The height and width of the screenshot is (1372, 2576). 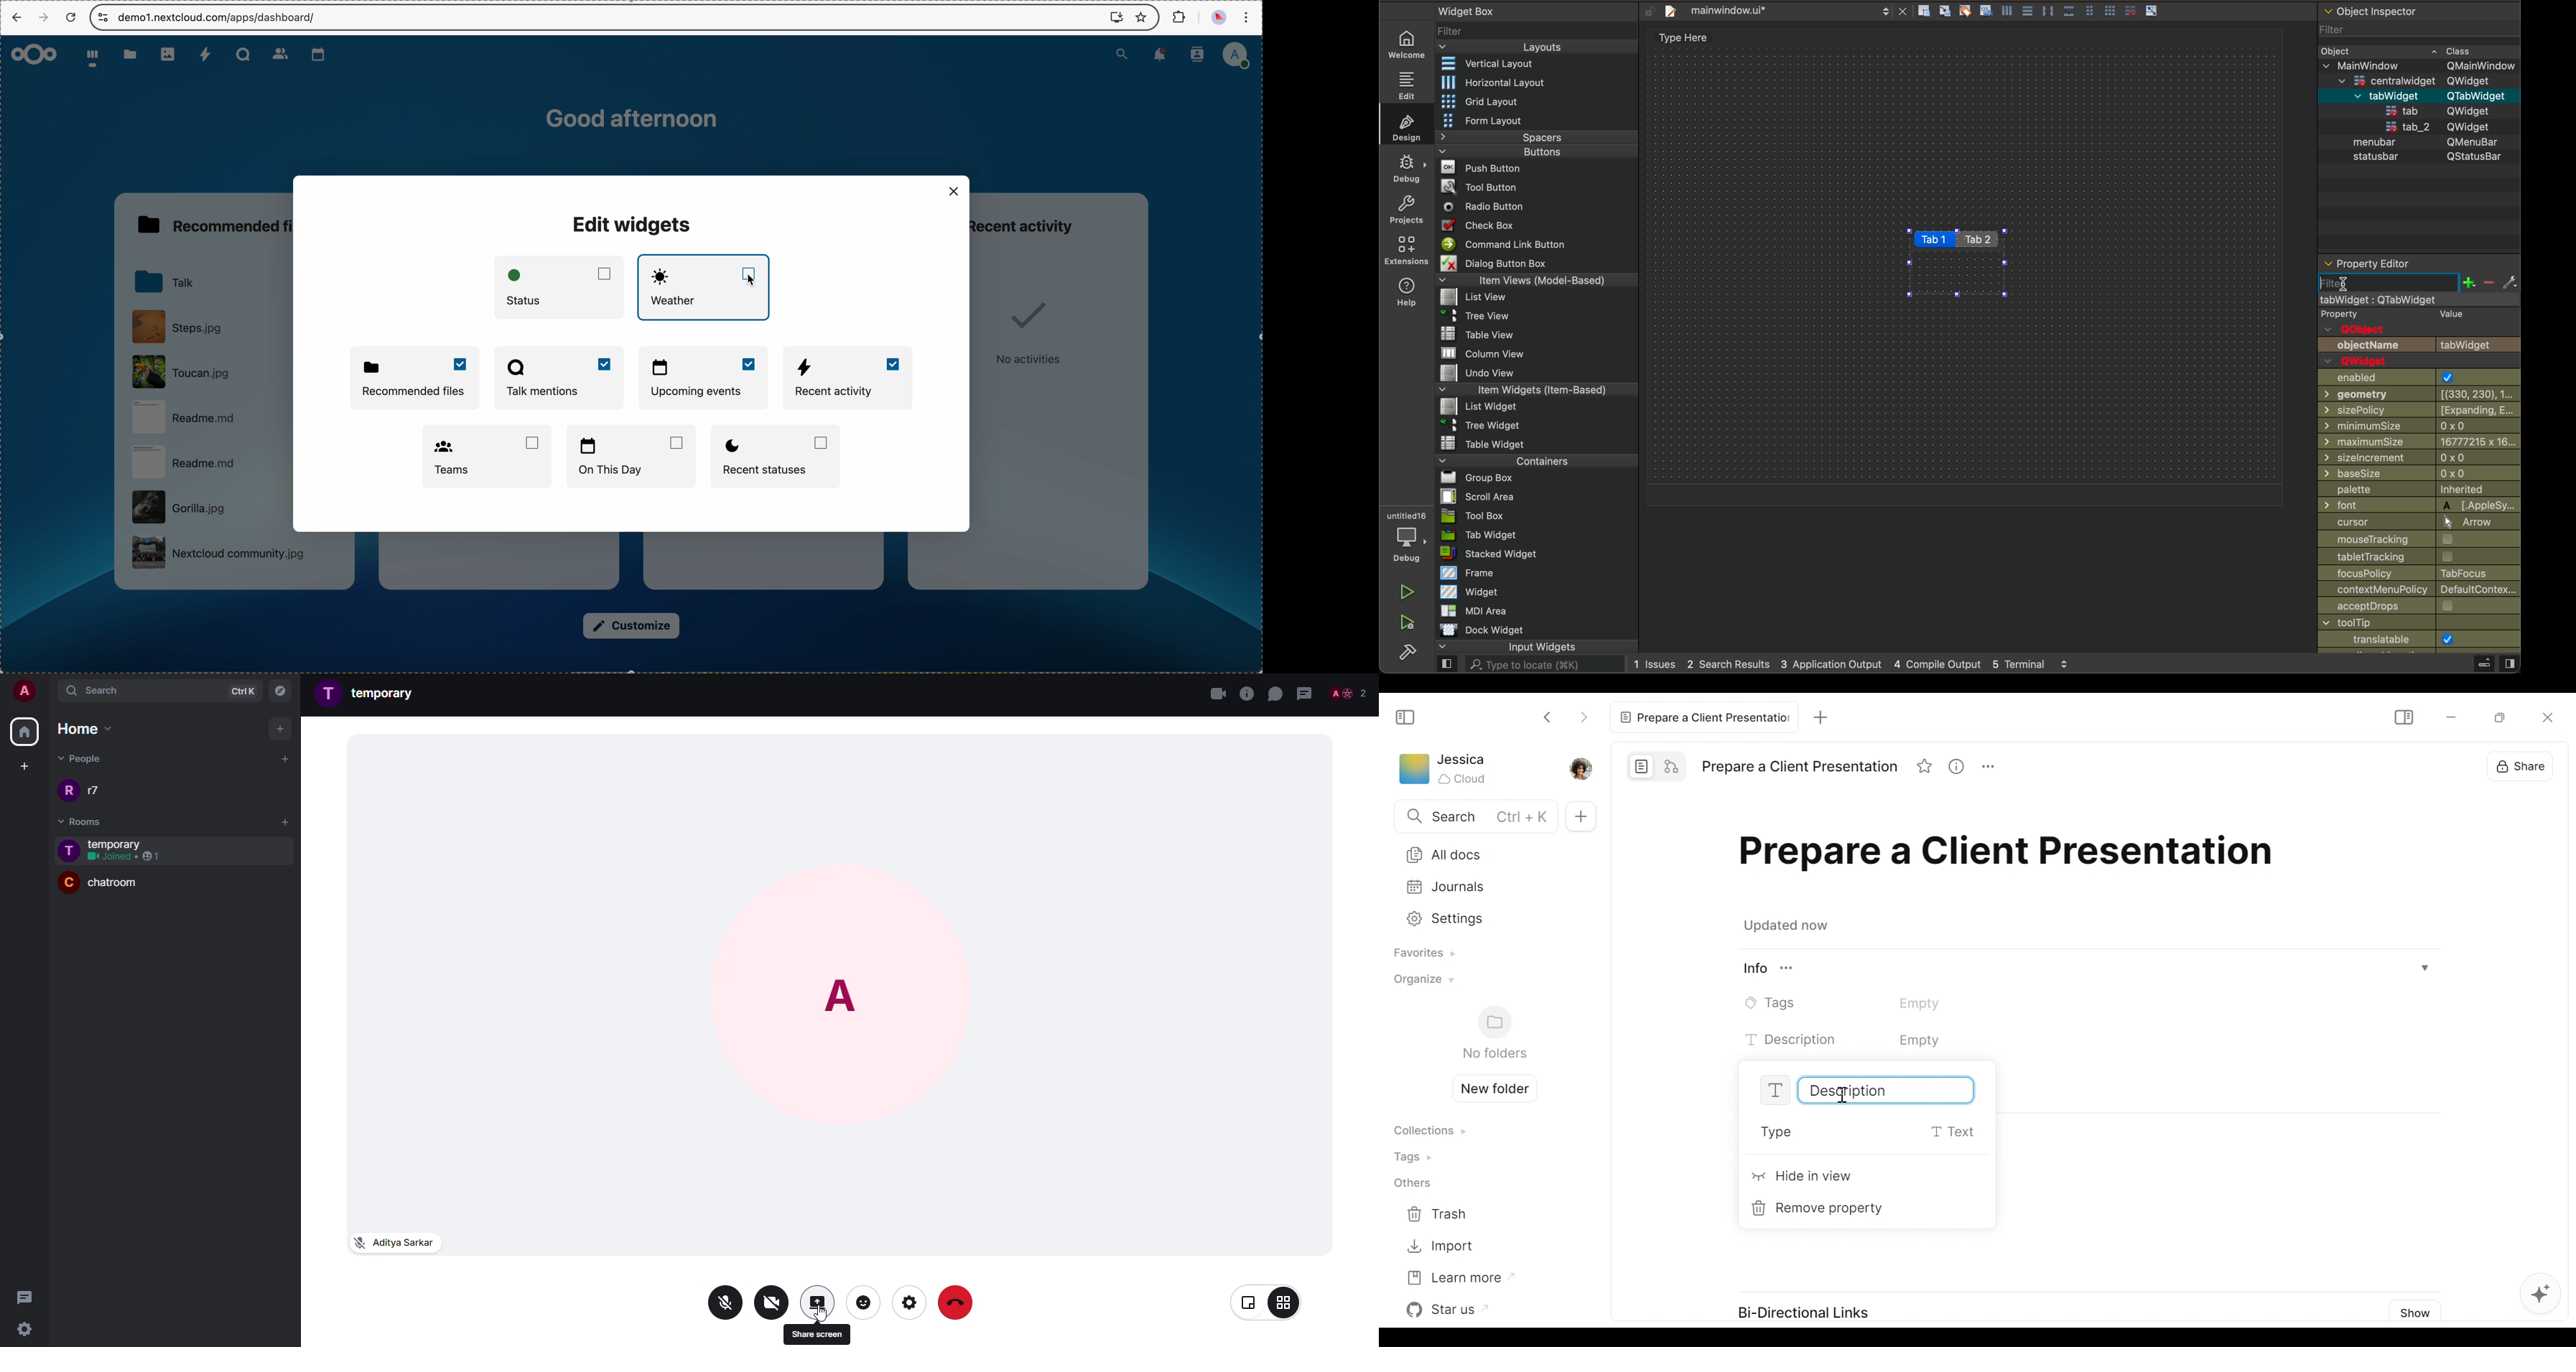 I want to click on Vertical Layout, so click(x=1485, y=62).